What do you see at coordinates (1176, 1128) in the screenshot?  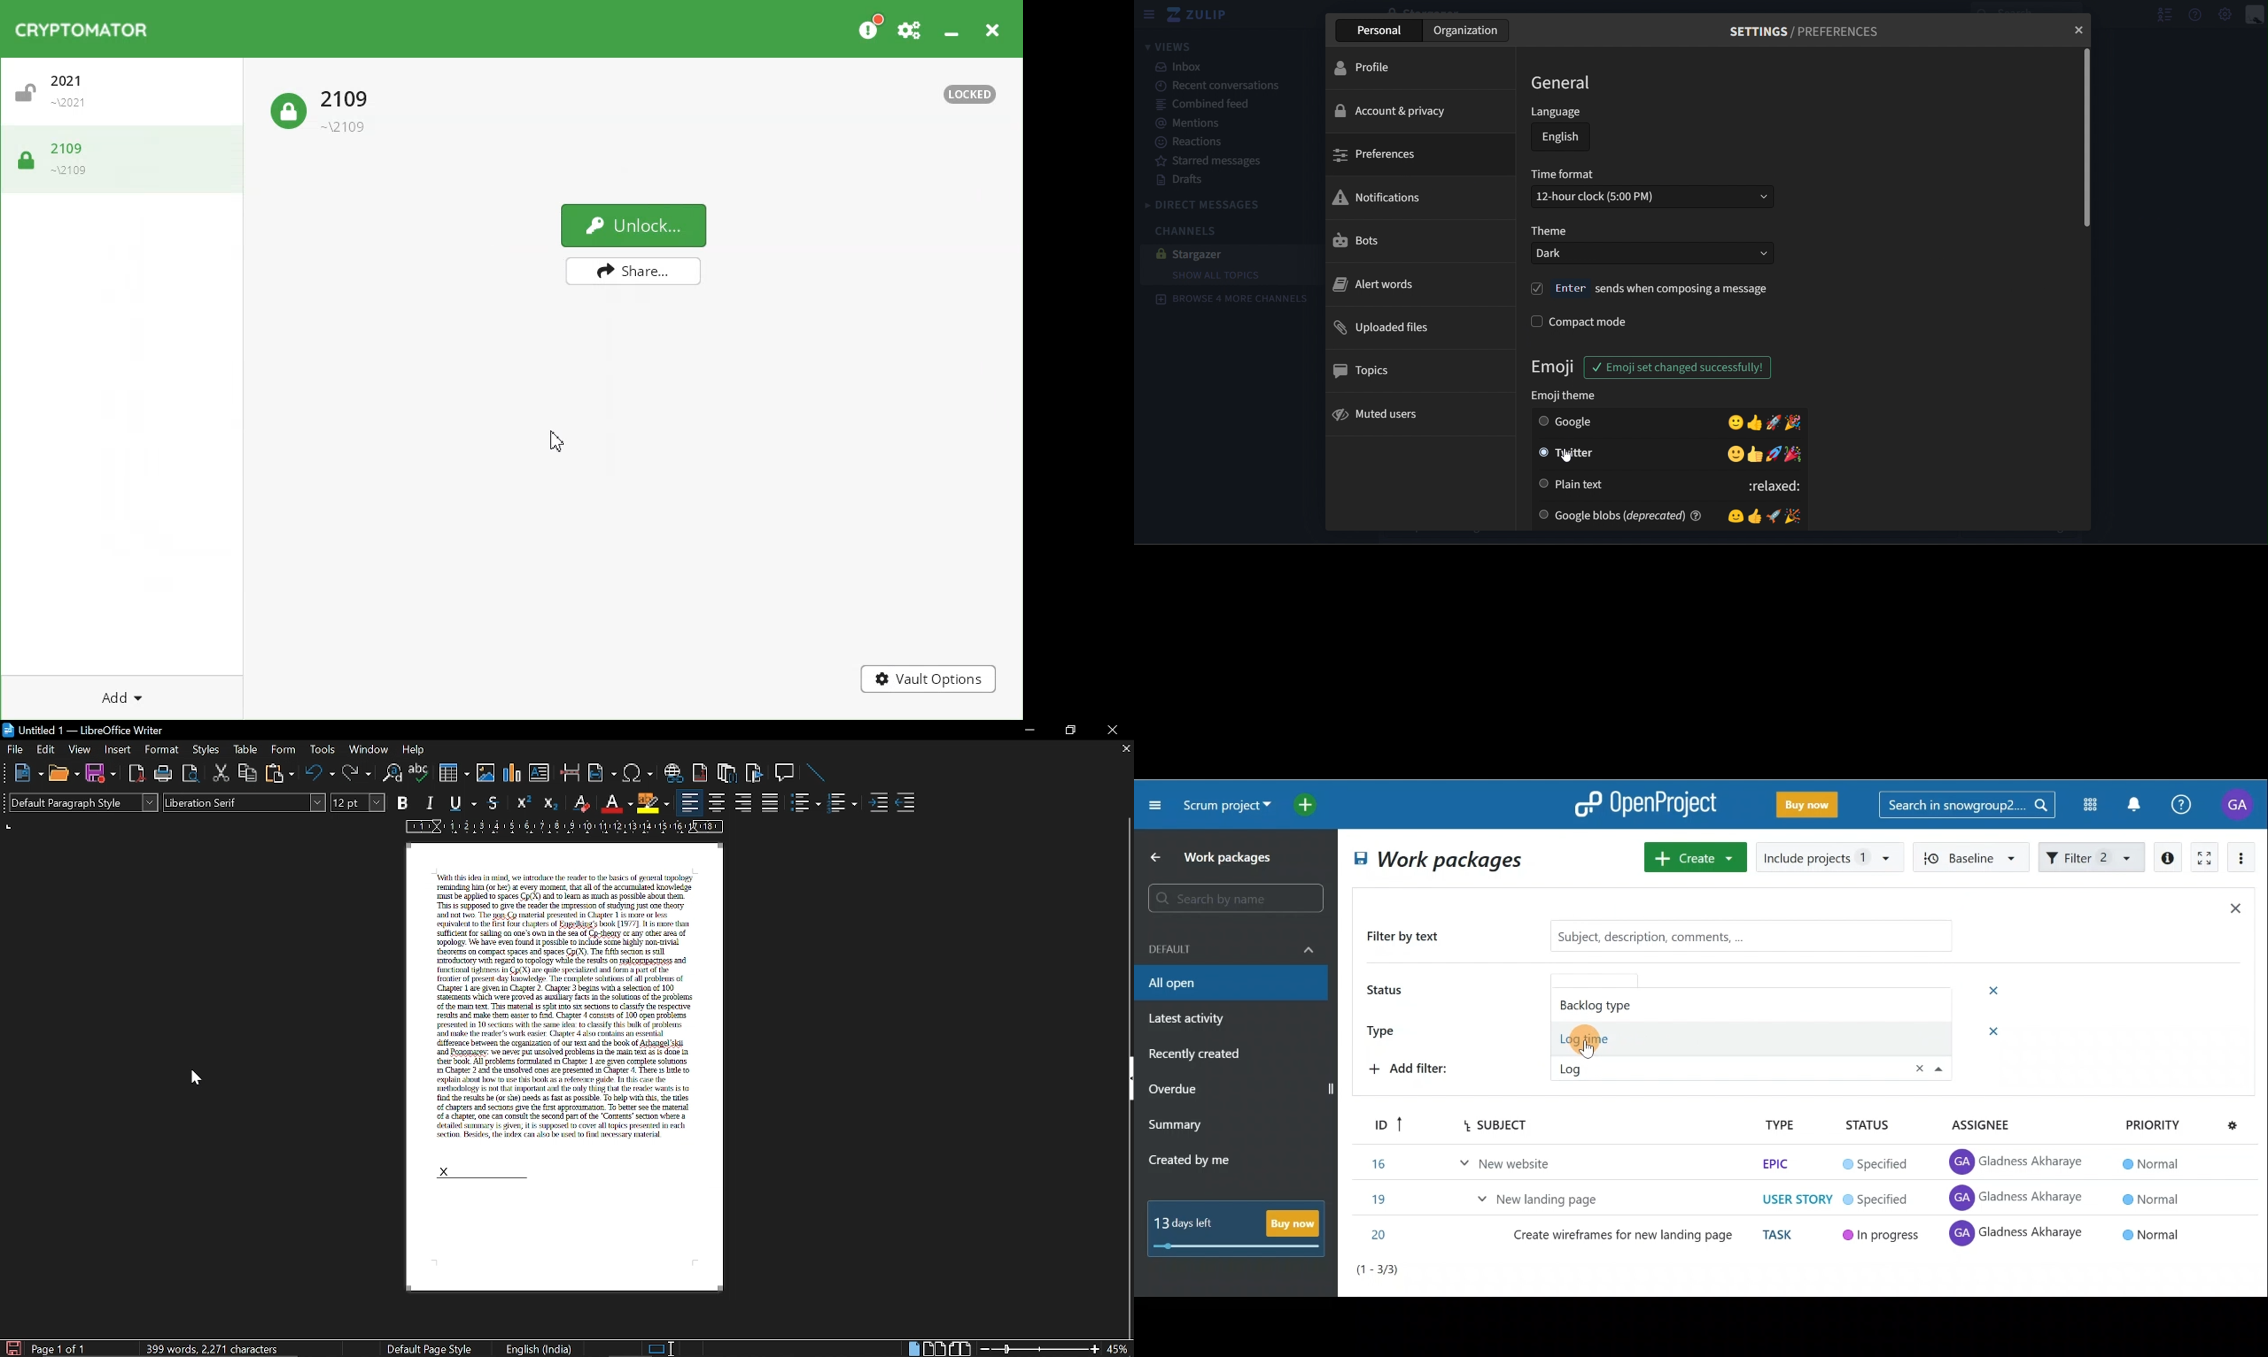 I see `Summary` at bounding box center [1176, 1128].